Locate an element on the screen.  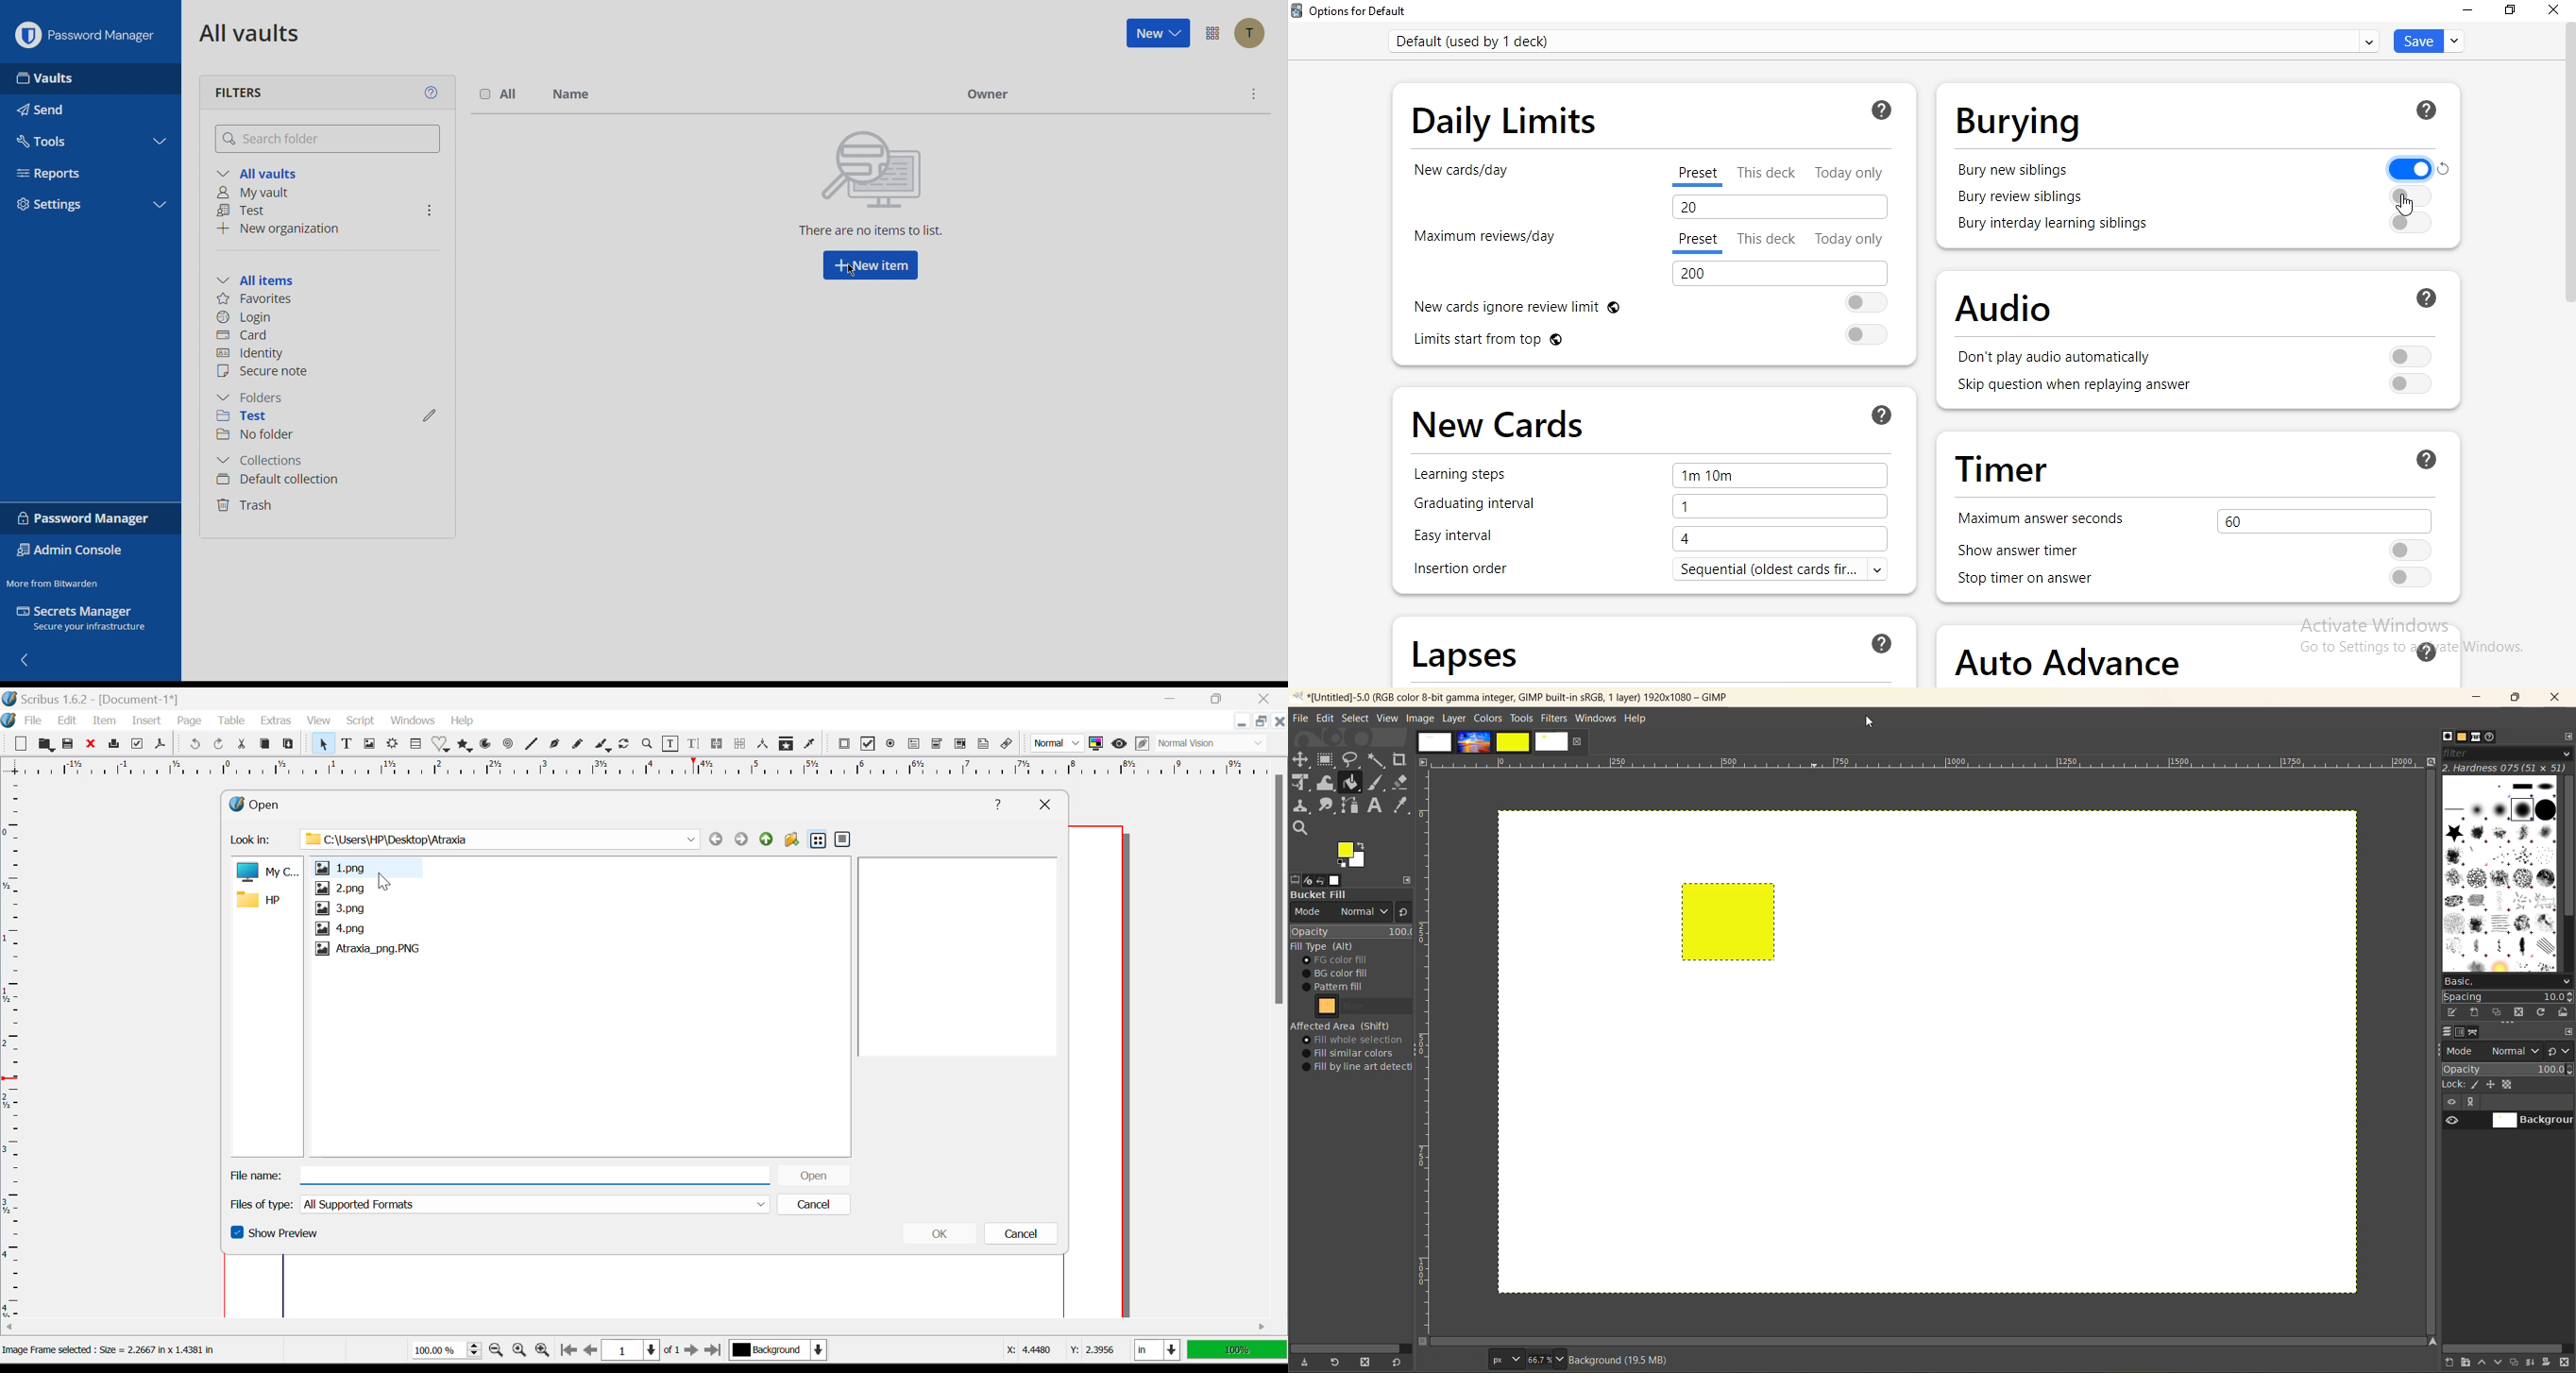
Calligraphic Curve is located at coordinates (603, 746).